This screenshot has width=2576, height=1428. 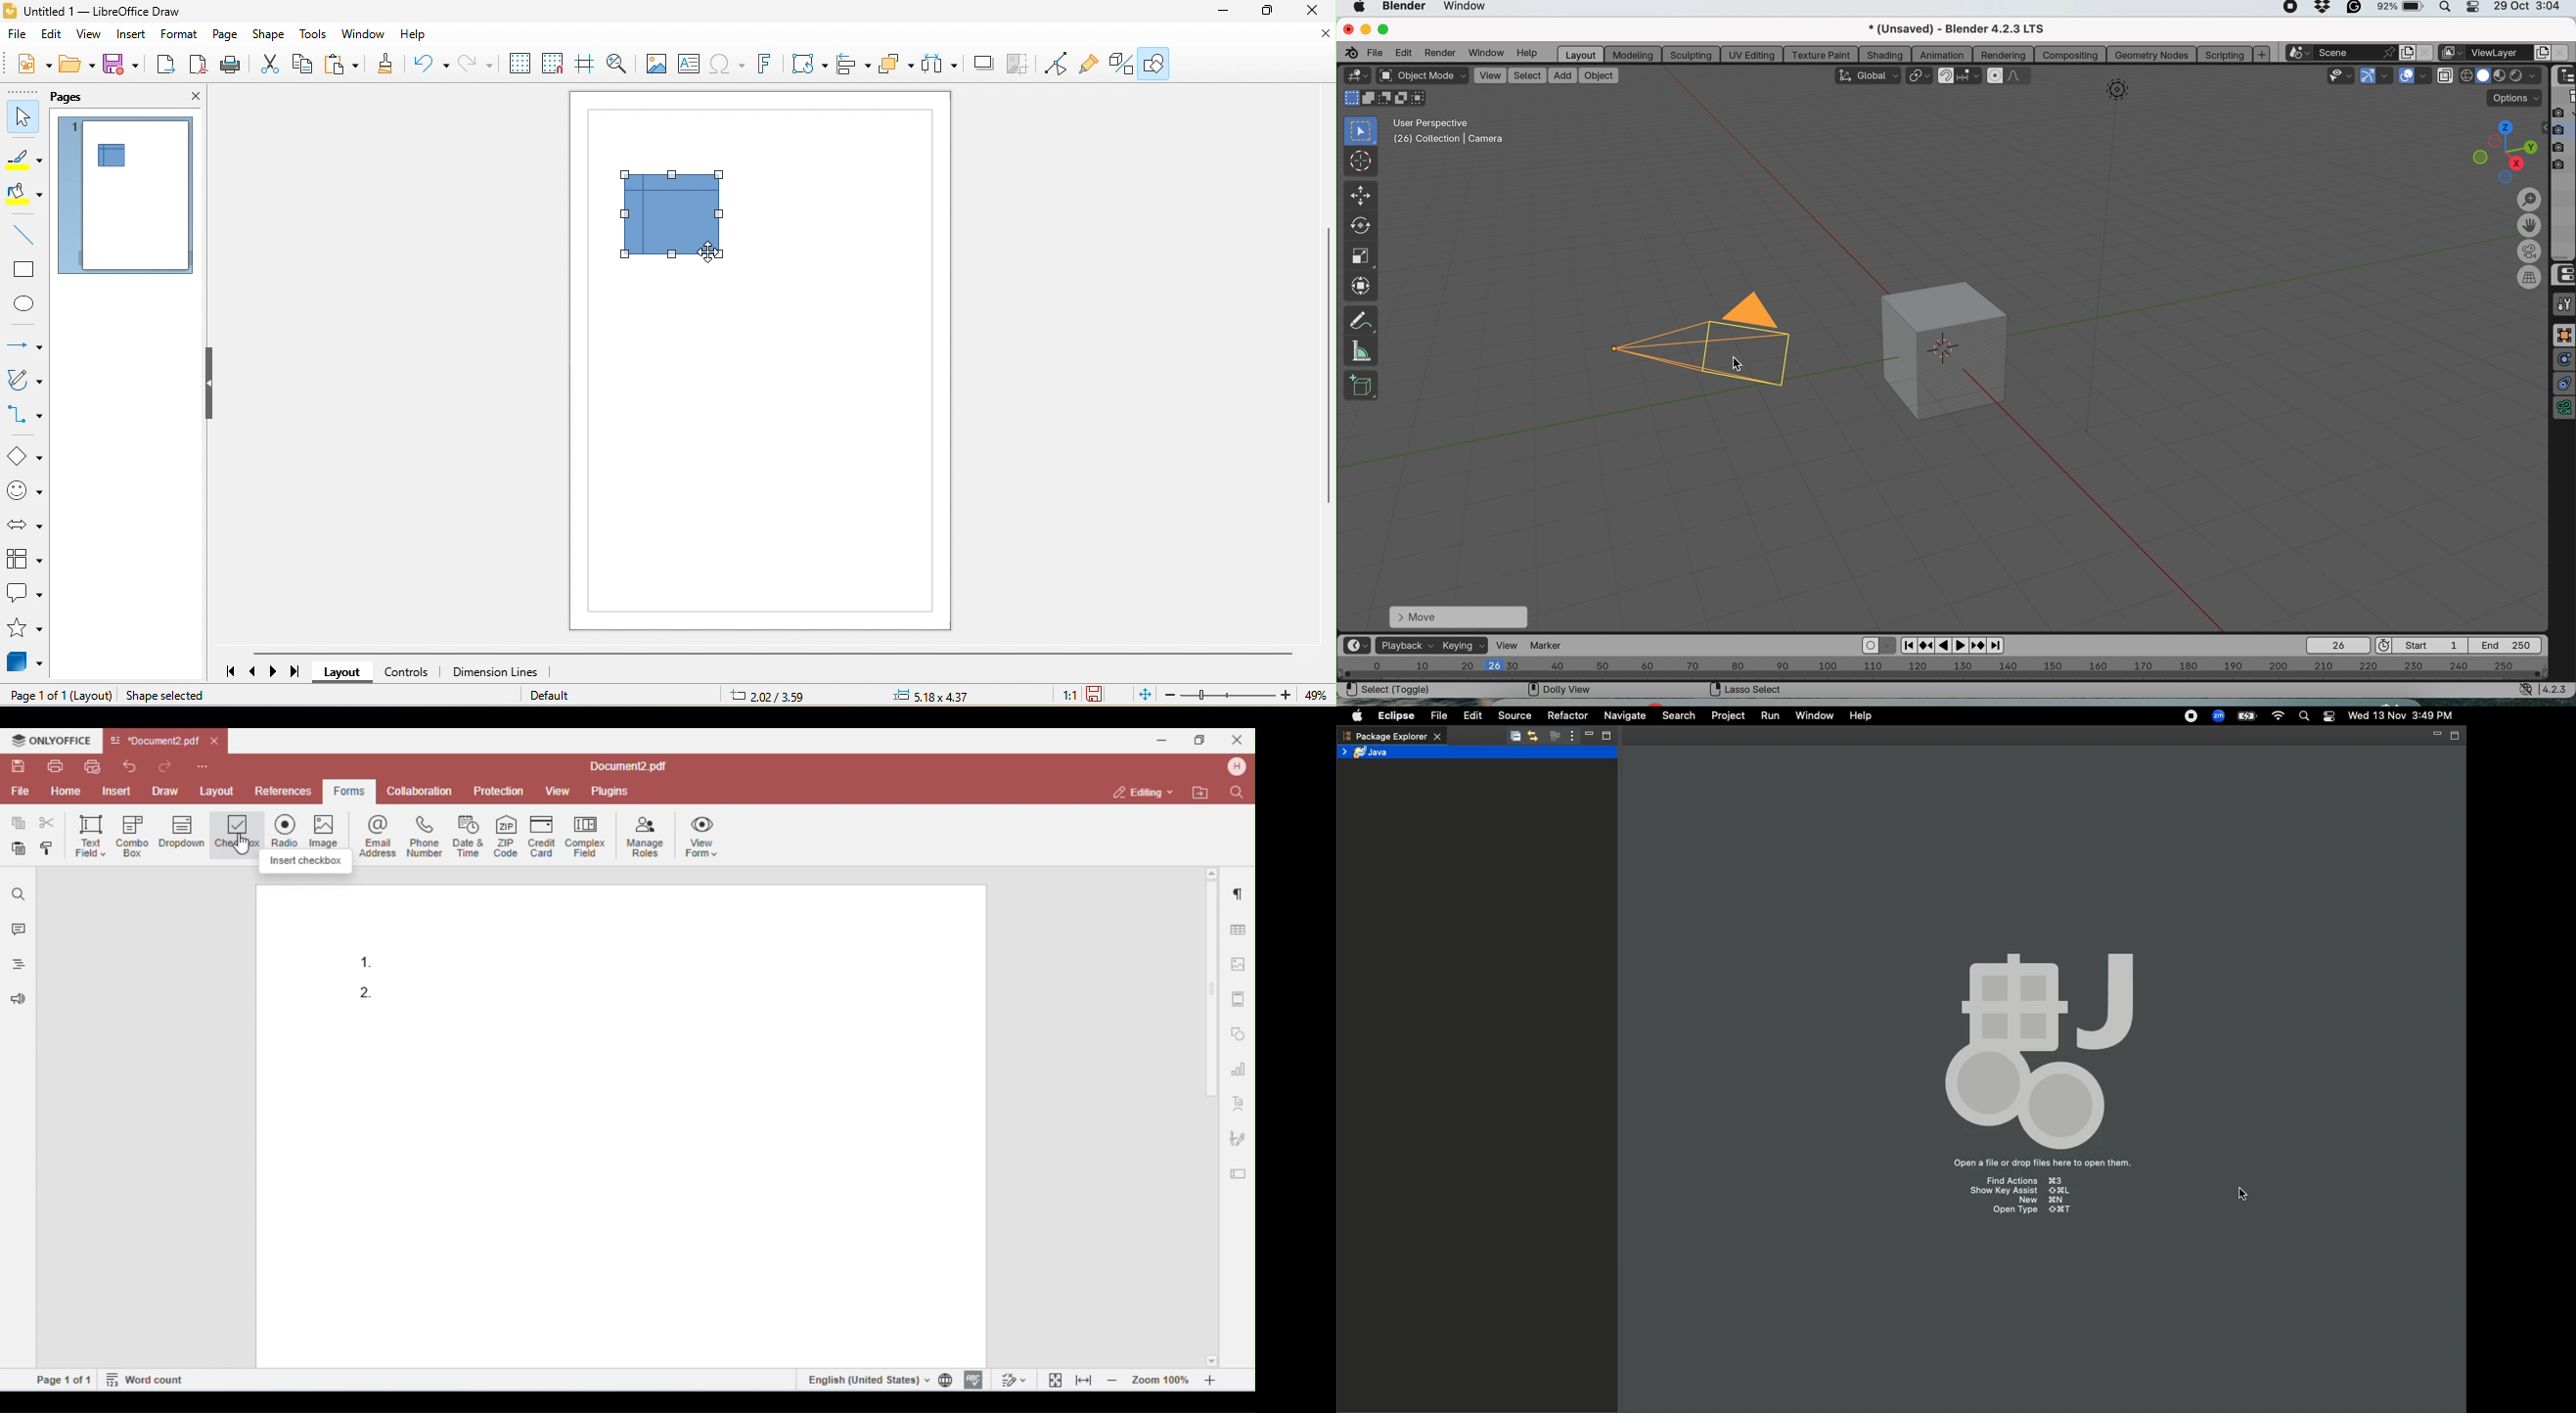 I want to click on previous, so click(x=1907, y=644).